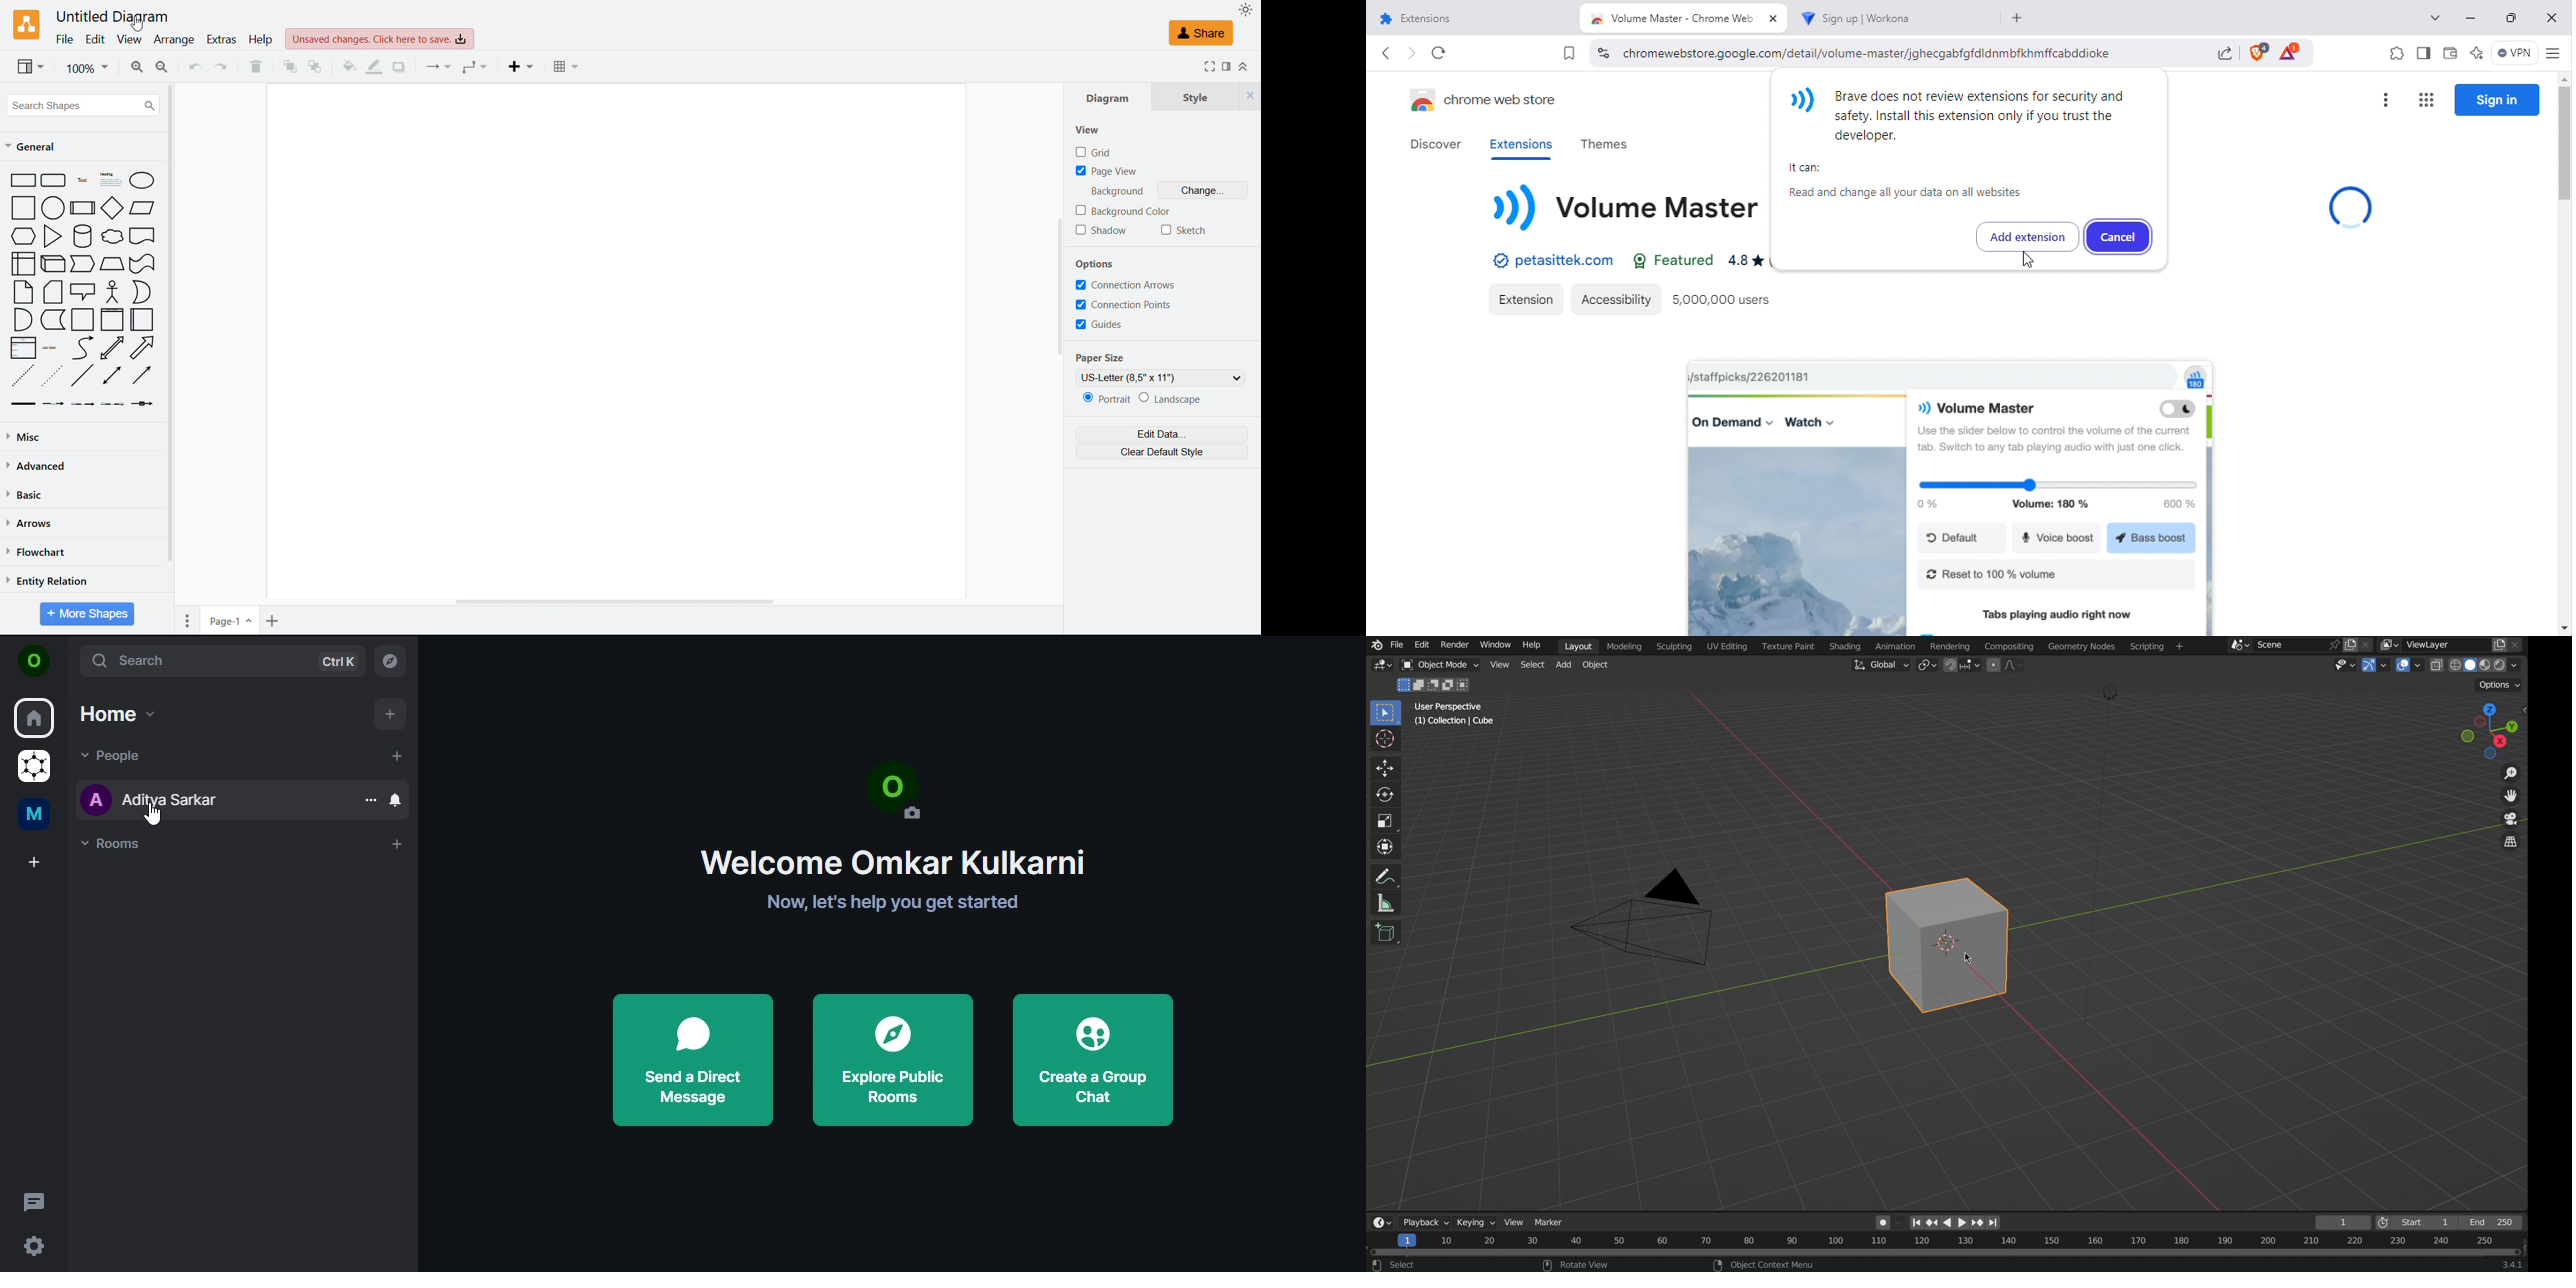 The width and height of the screenshot is (2576, 1288). I want to click on Bring to front , so click(290, 66).